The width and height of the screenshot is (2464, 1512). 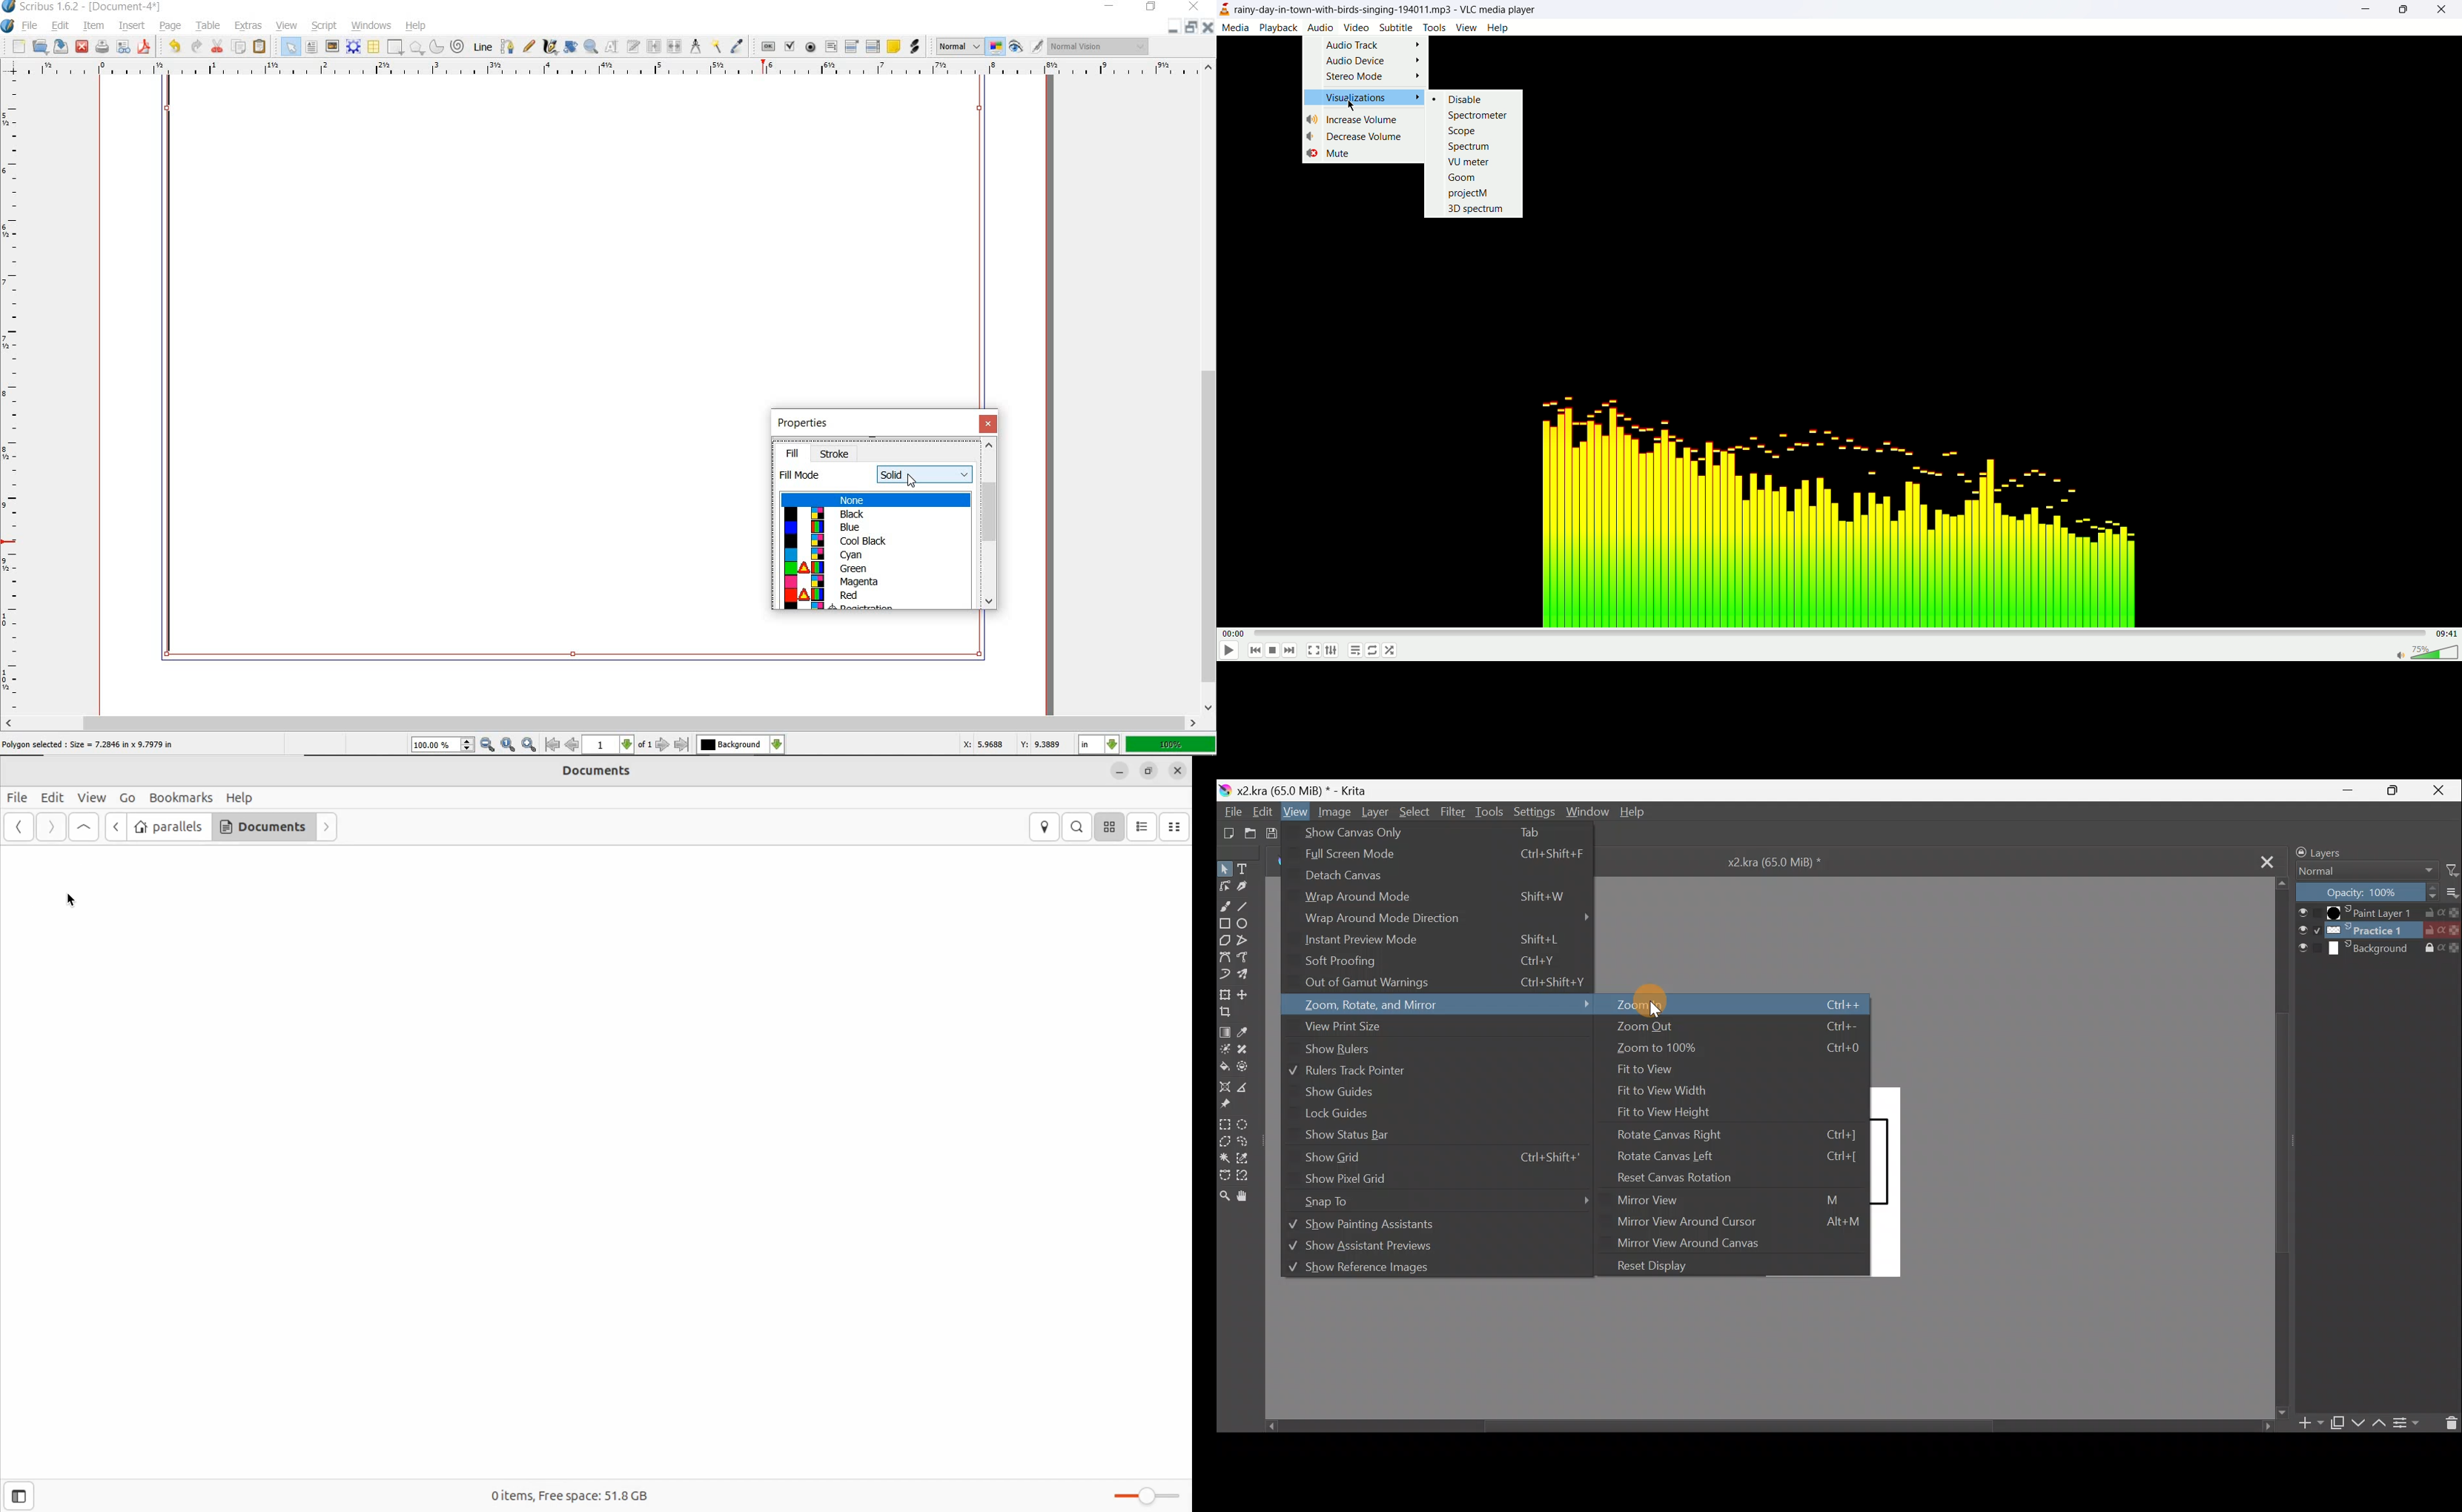 I want to click on item, so click(x=93, y=25).